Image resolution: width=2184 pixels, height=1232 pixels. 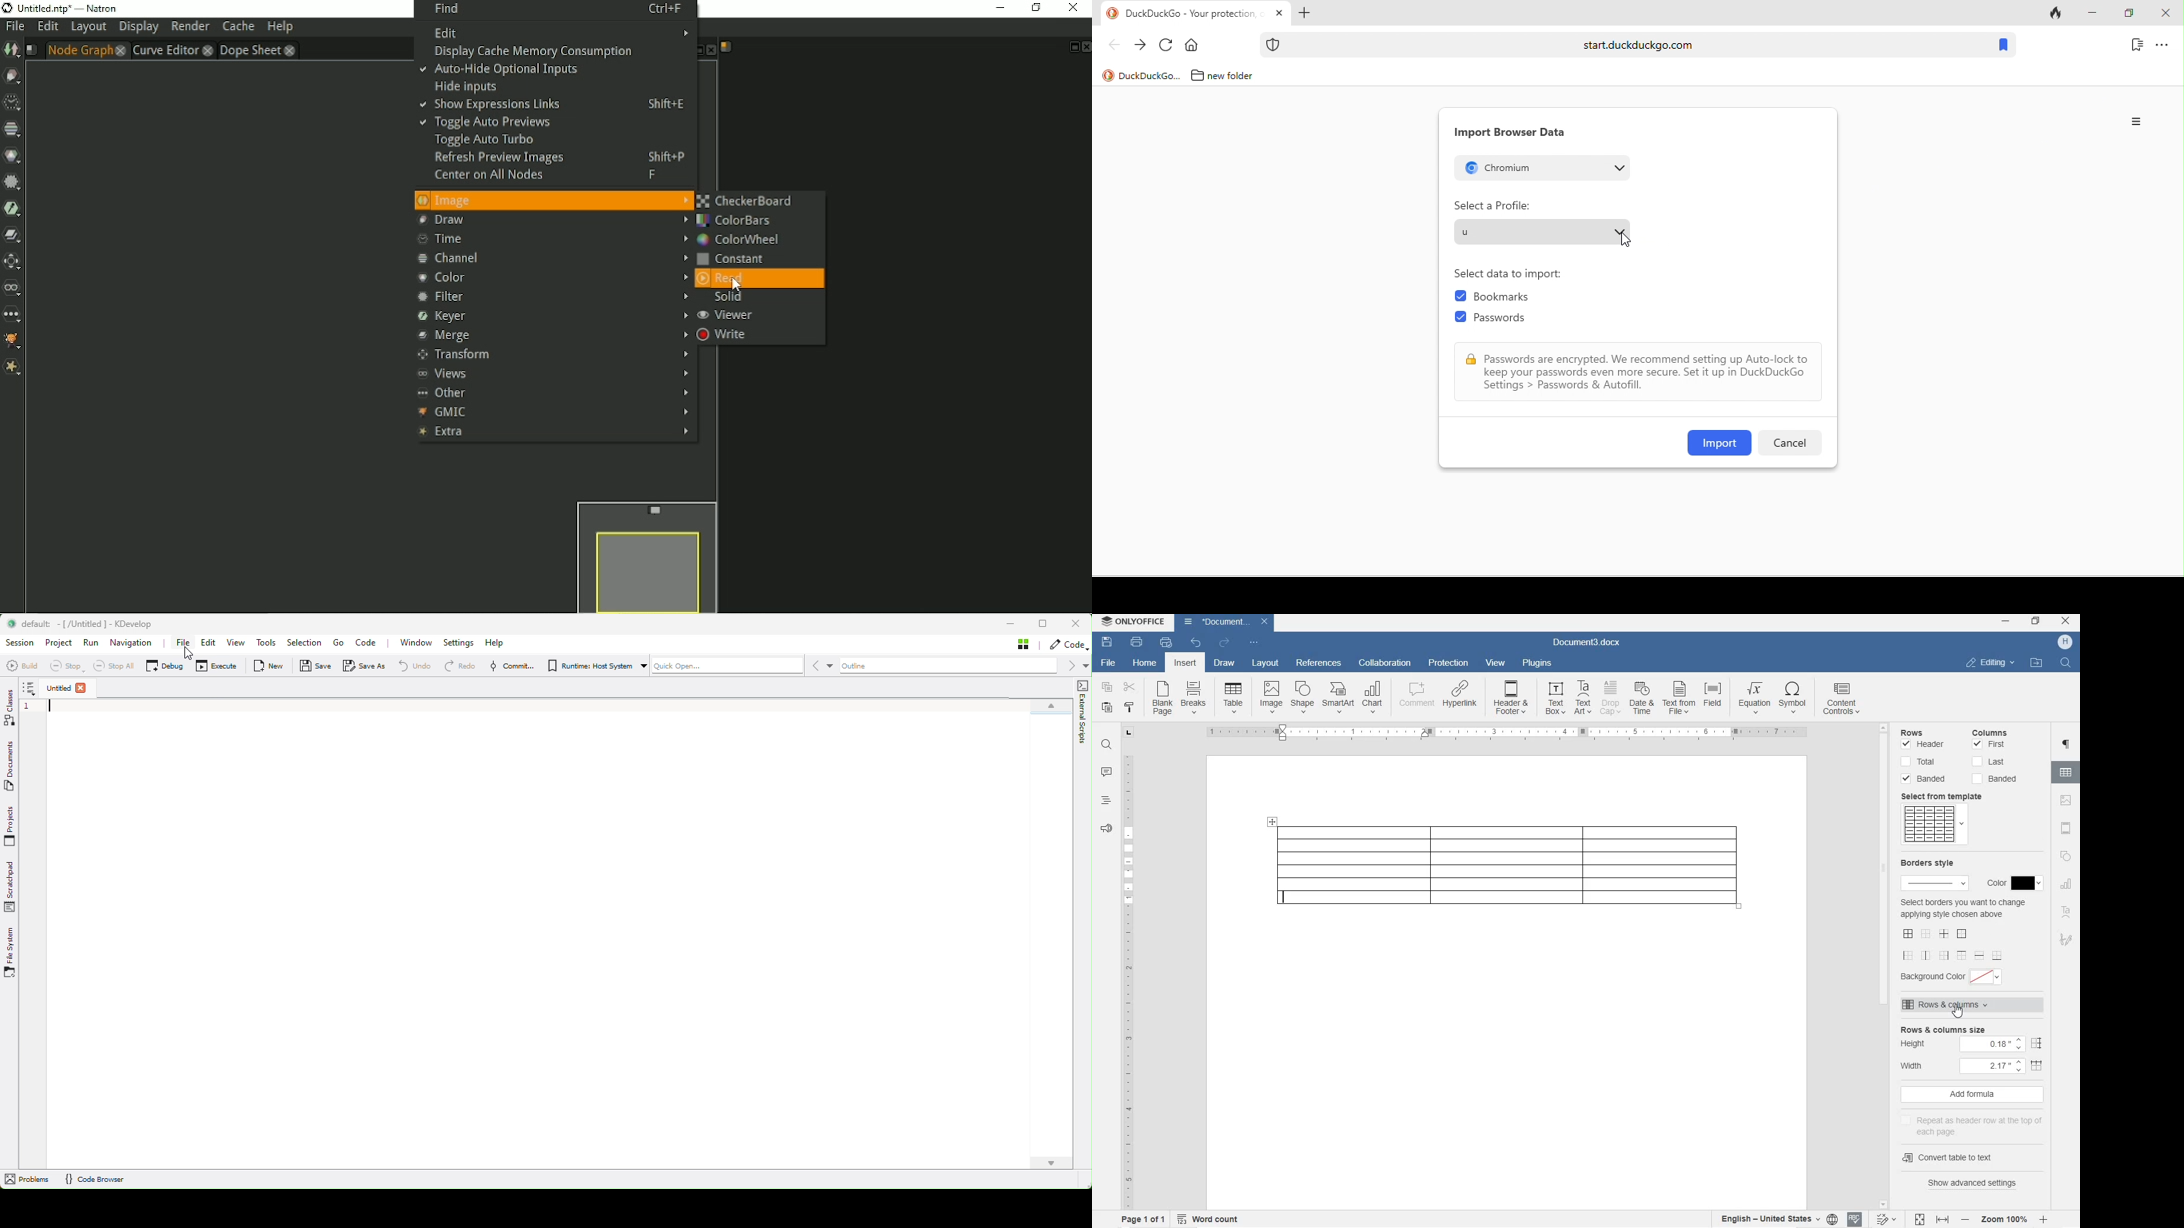 What do you see at coordinates (1611, 698) in the screenshot?
I see `DROP CAP` at bounding box center [1611, 698].